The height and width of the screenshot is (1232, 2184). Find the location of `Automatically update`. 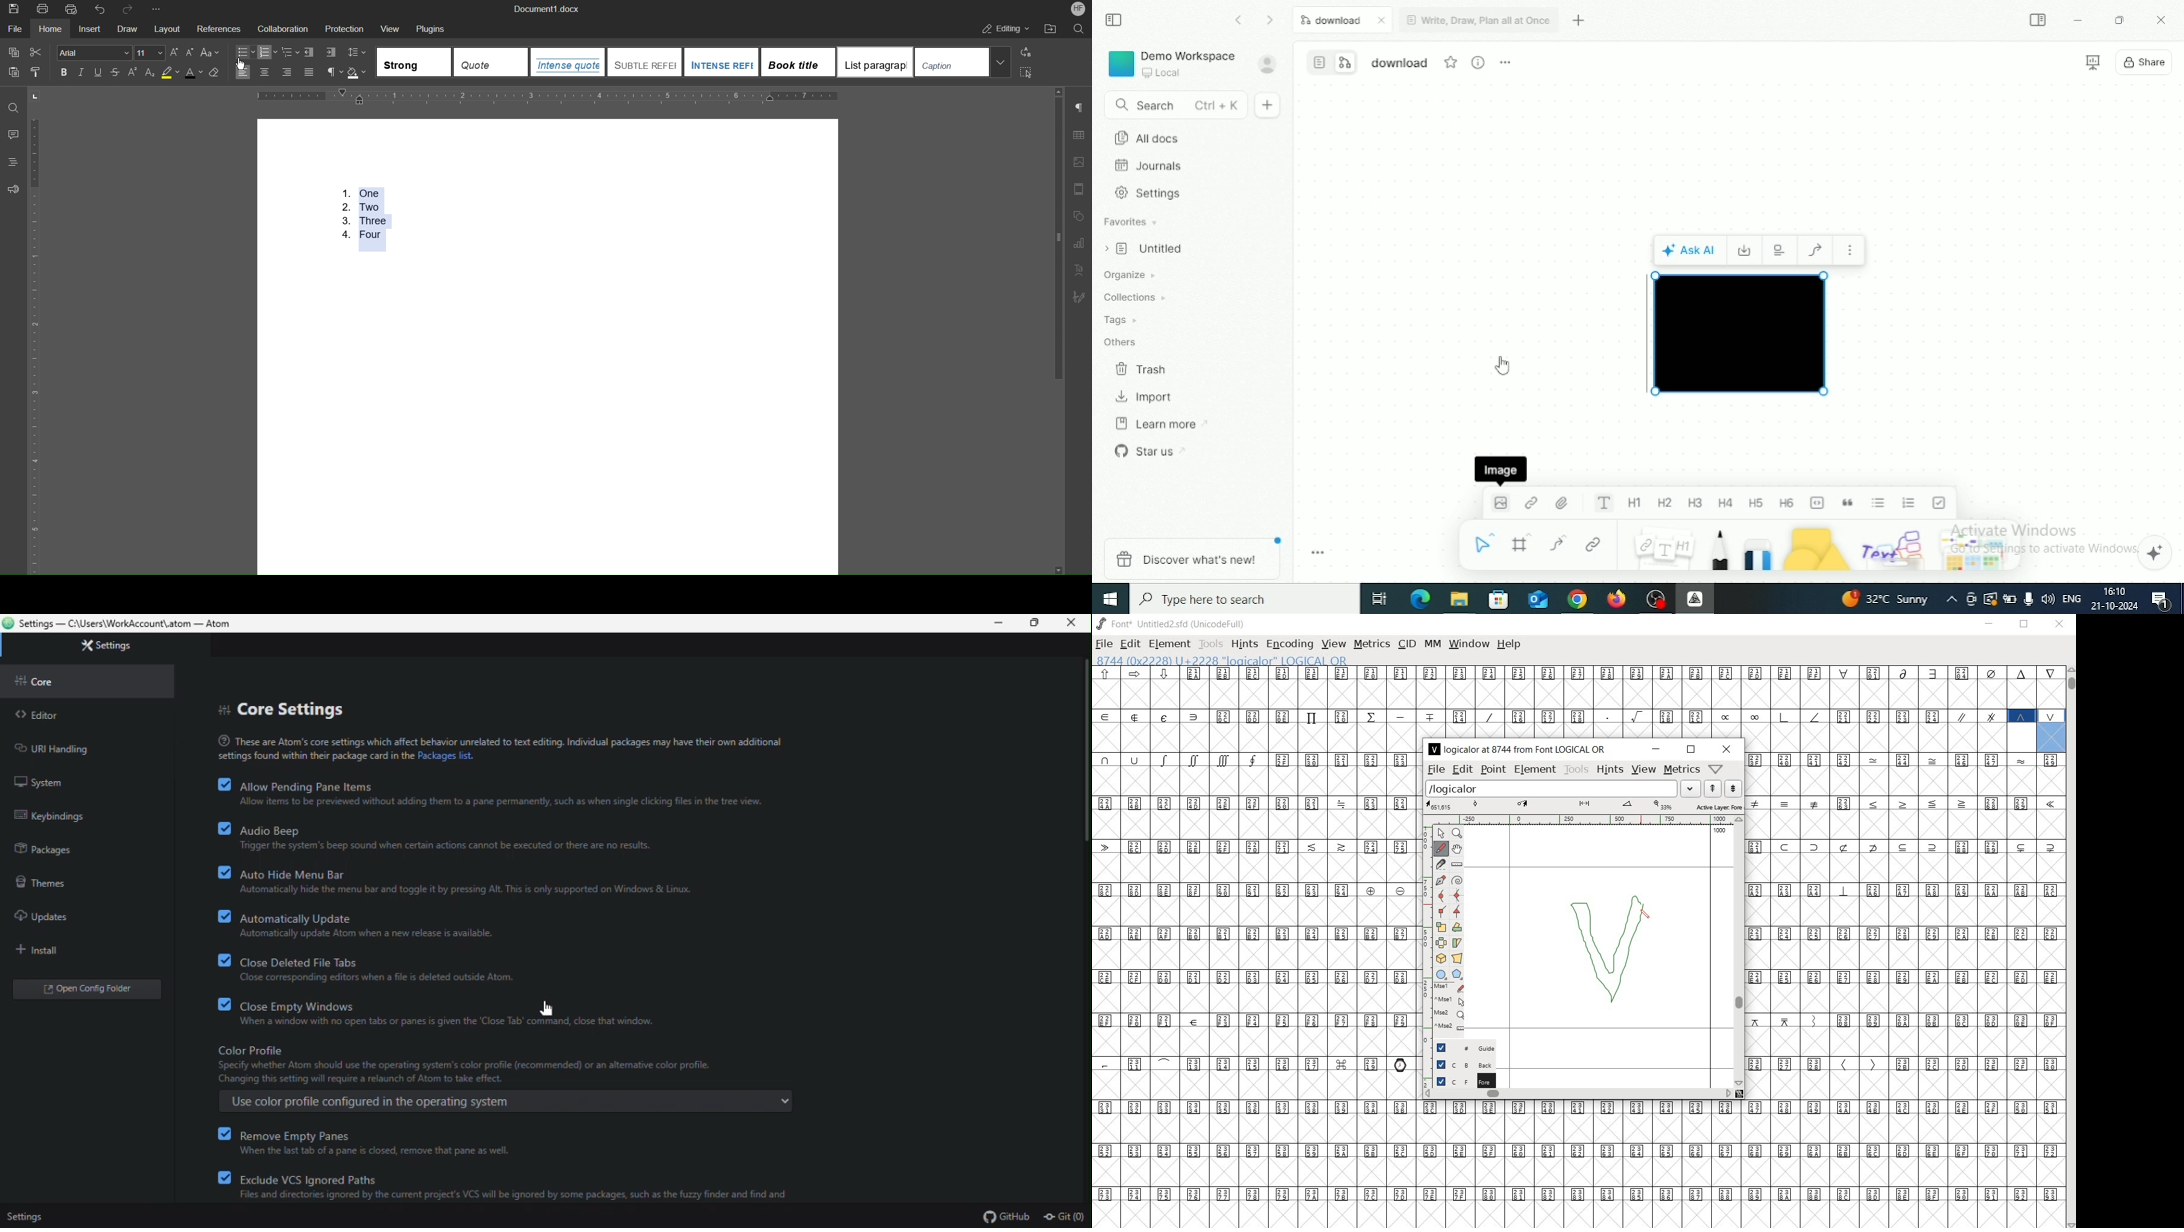

Automatically update is located at coordinates (515, 924).